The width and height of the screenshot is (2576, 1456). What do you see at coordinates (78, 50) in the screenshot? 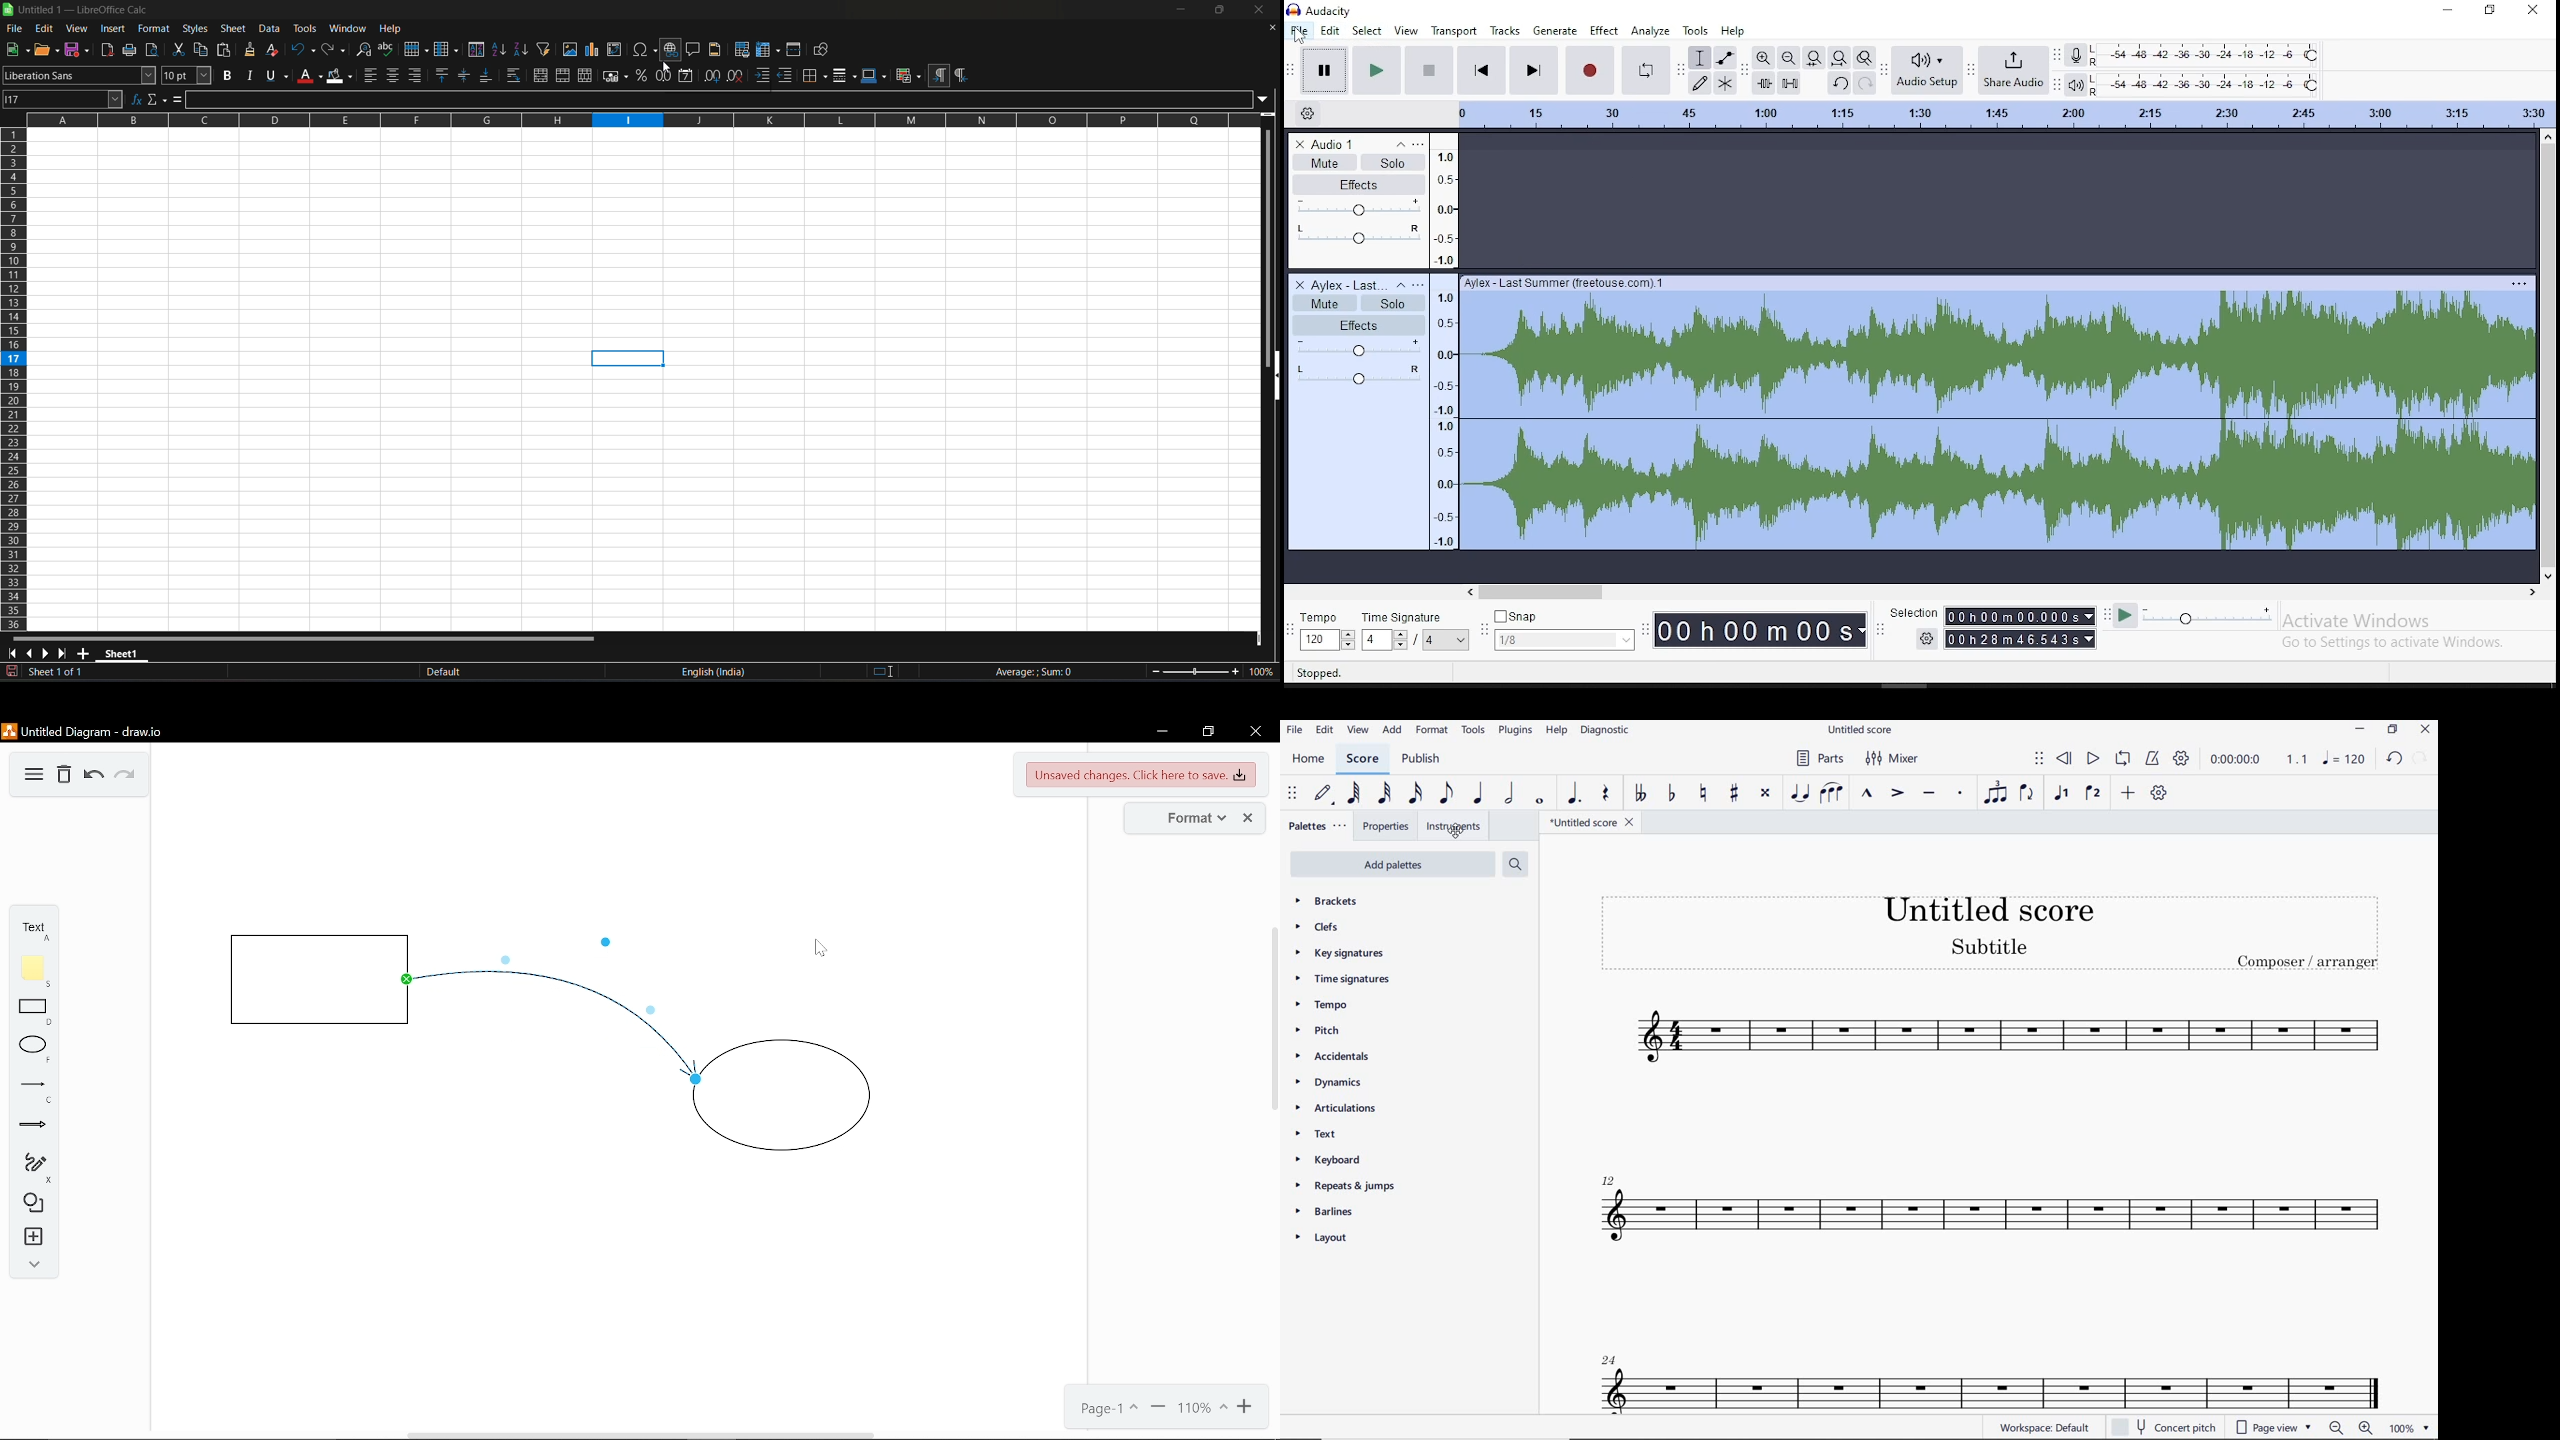
I see `save` at bounding box center [78, 50].